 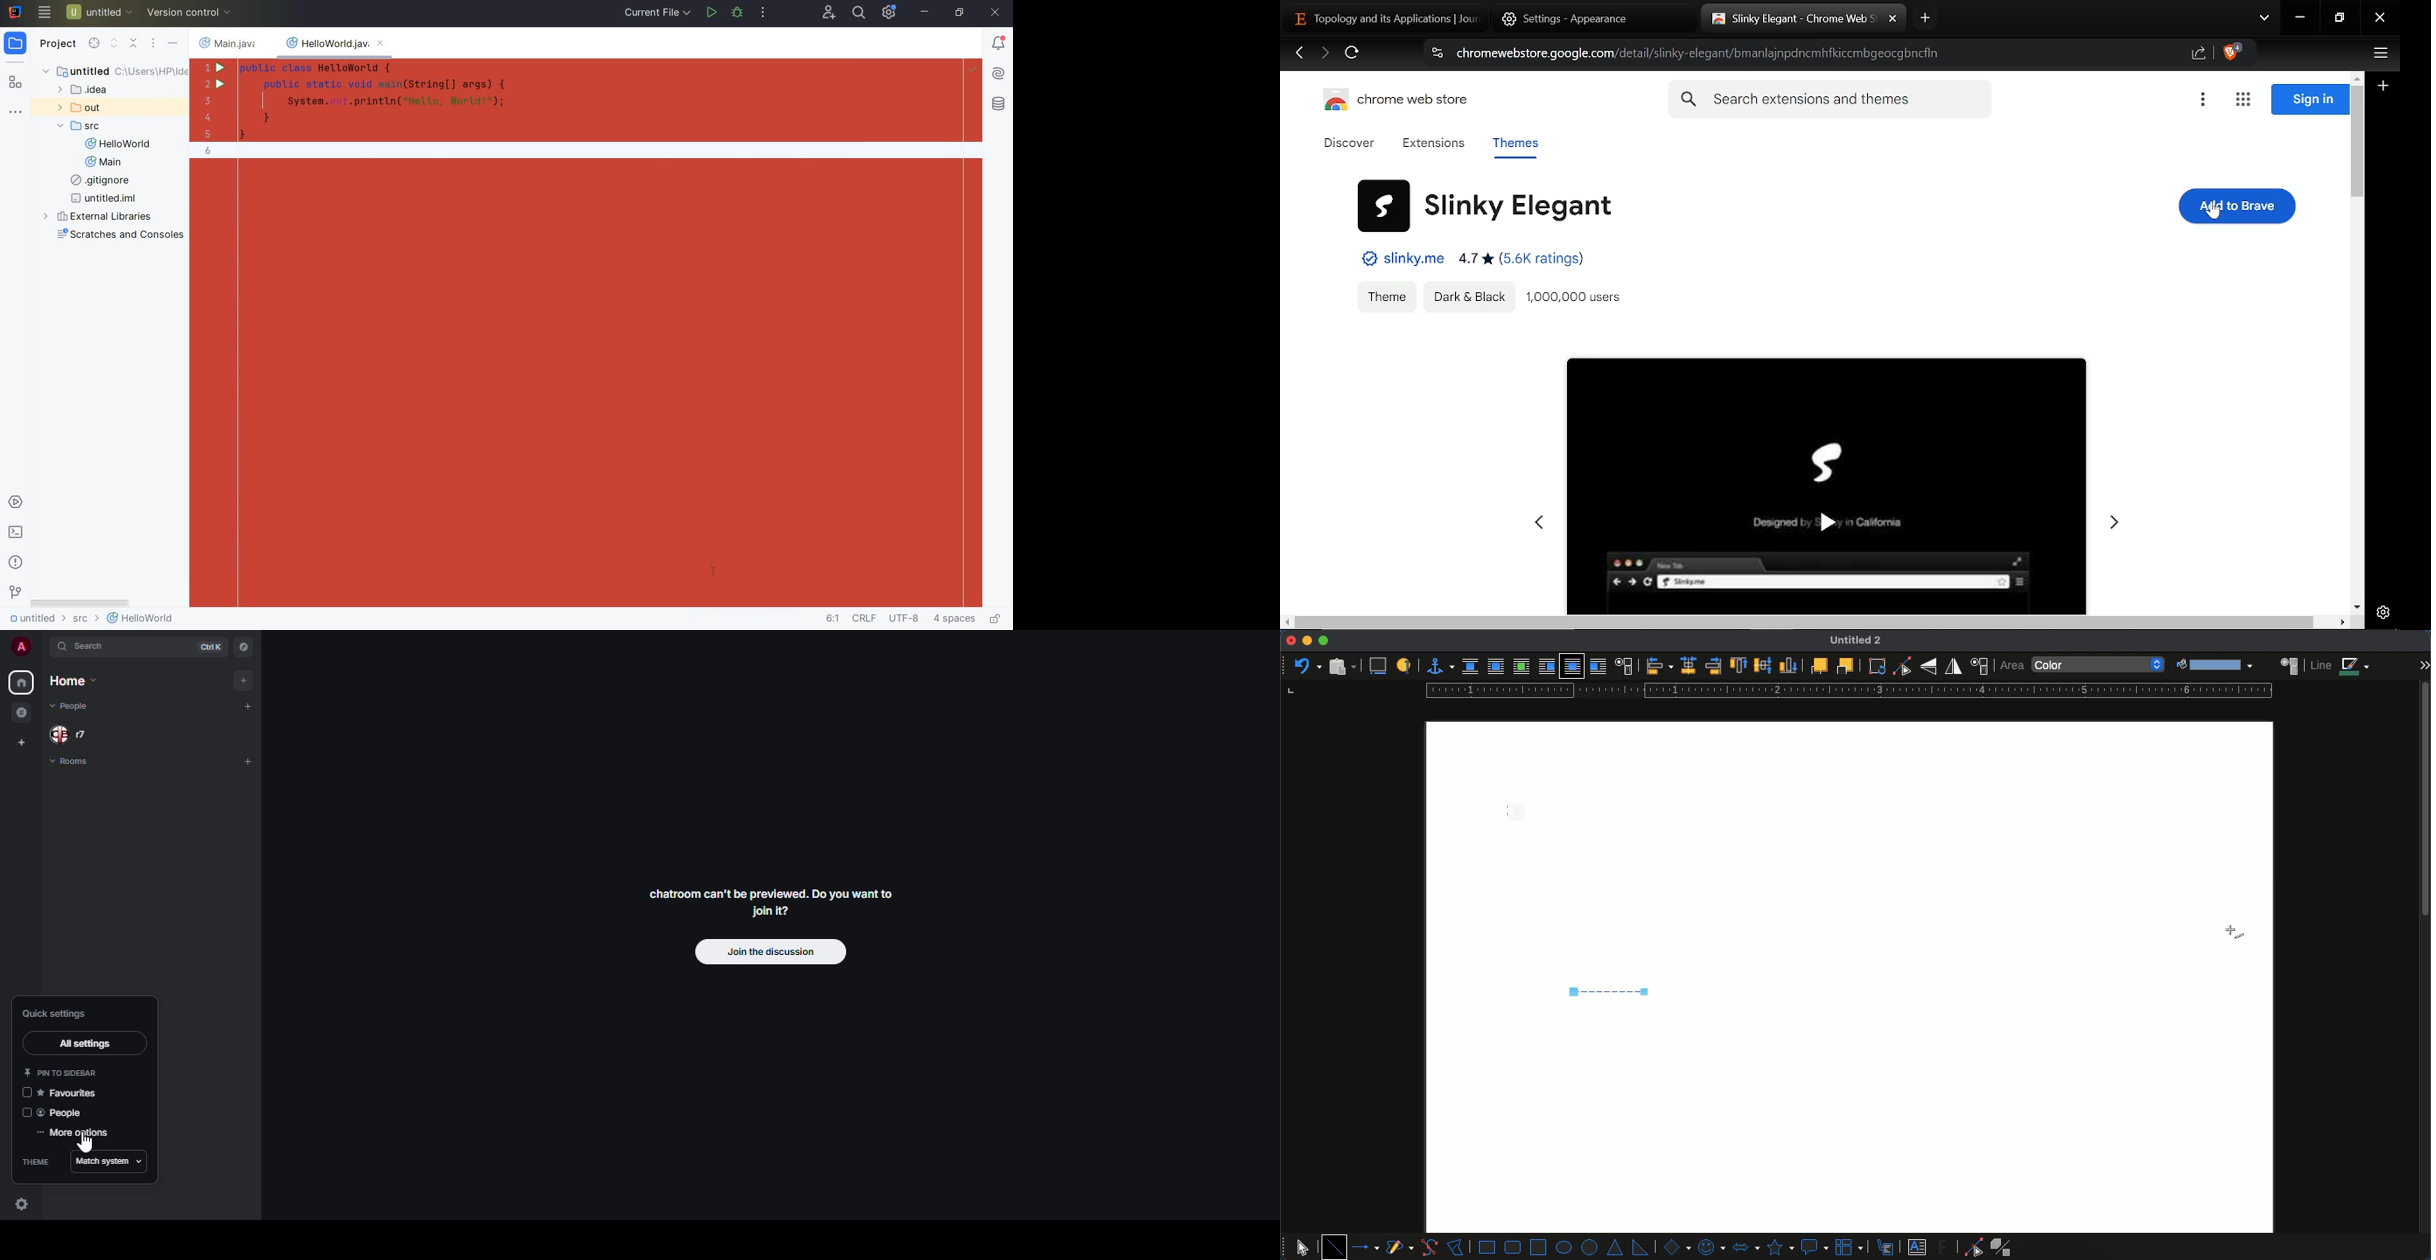 What do you see at coordinates (43, 646) in the screenshot?
I see `expand` at bounding box center [43, 646].